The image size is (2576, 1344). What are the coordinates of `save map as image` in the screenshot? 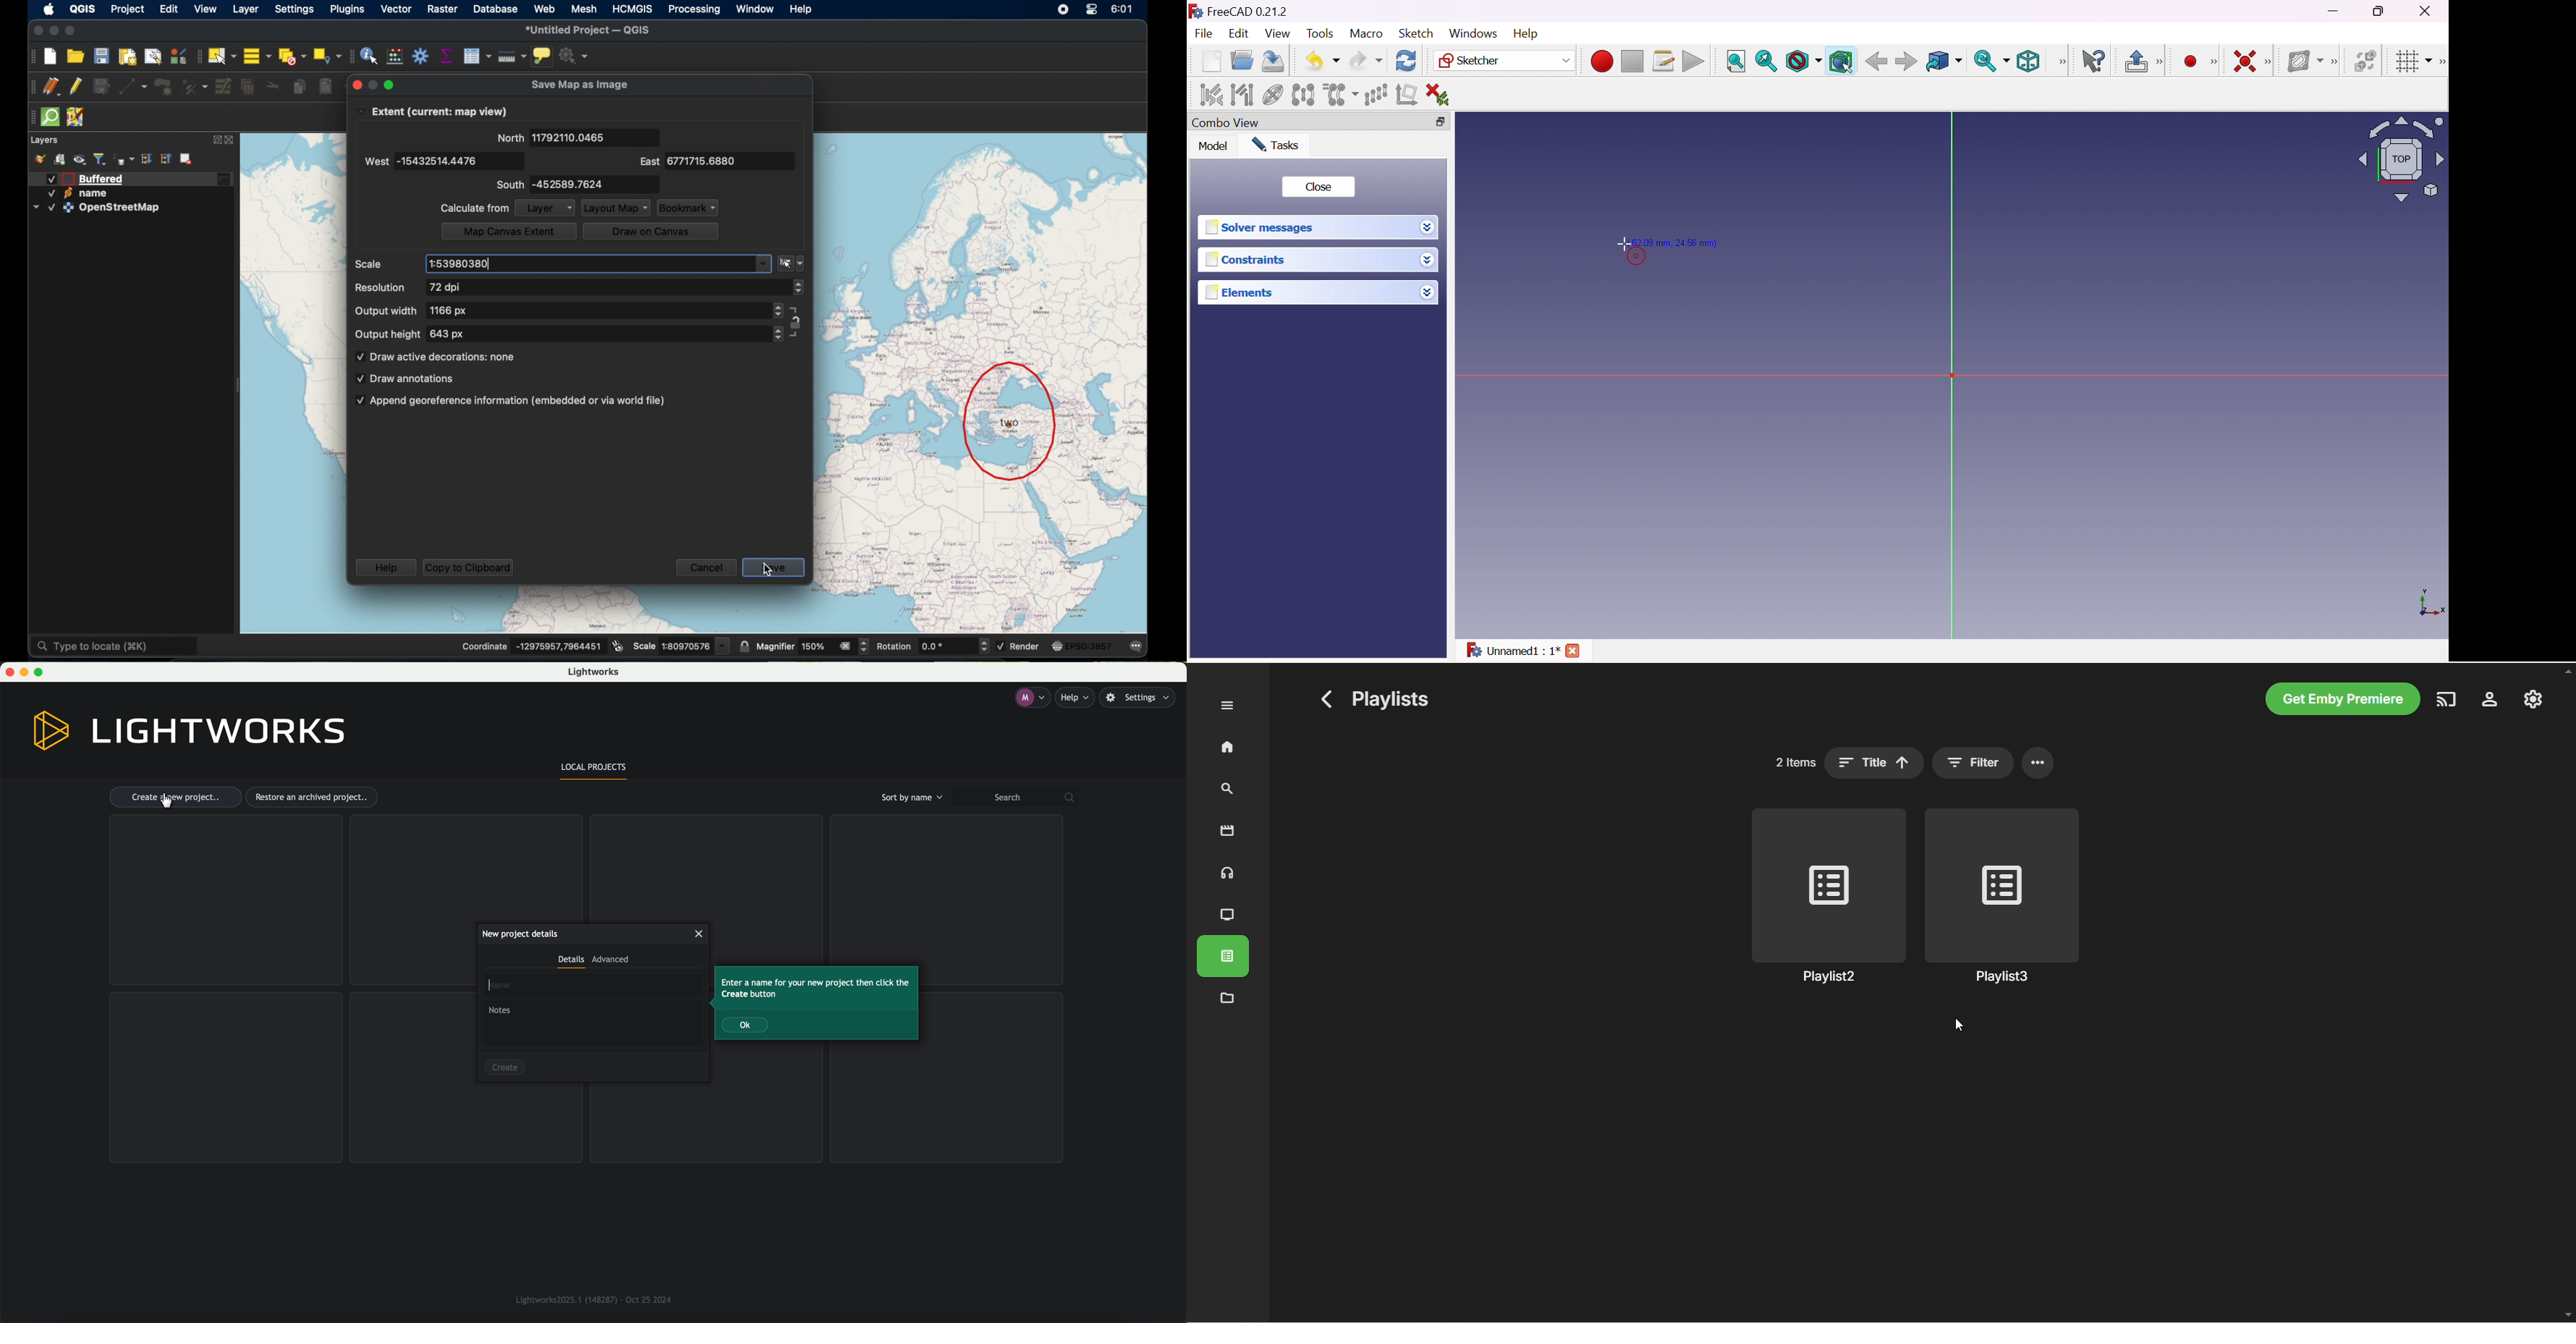 It's located at (582, 85).